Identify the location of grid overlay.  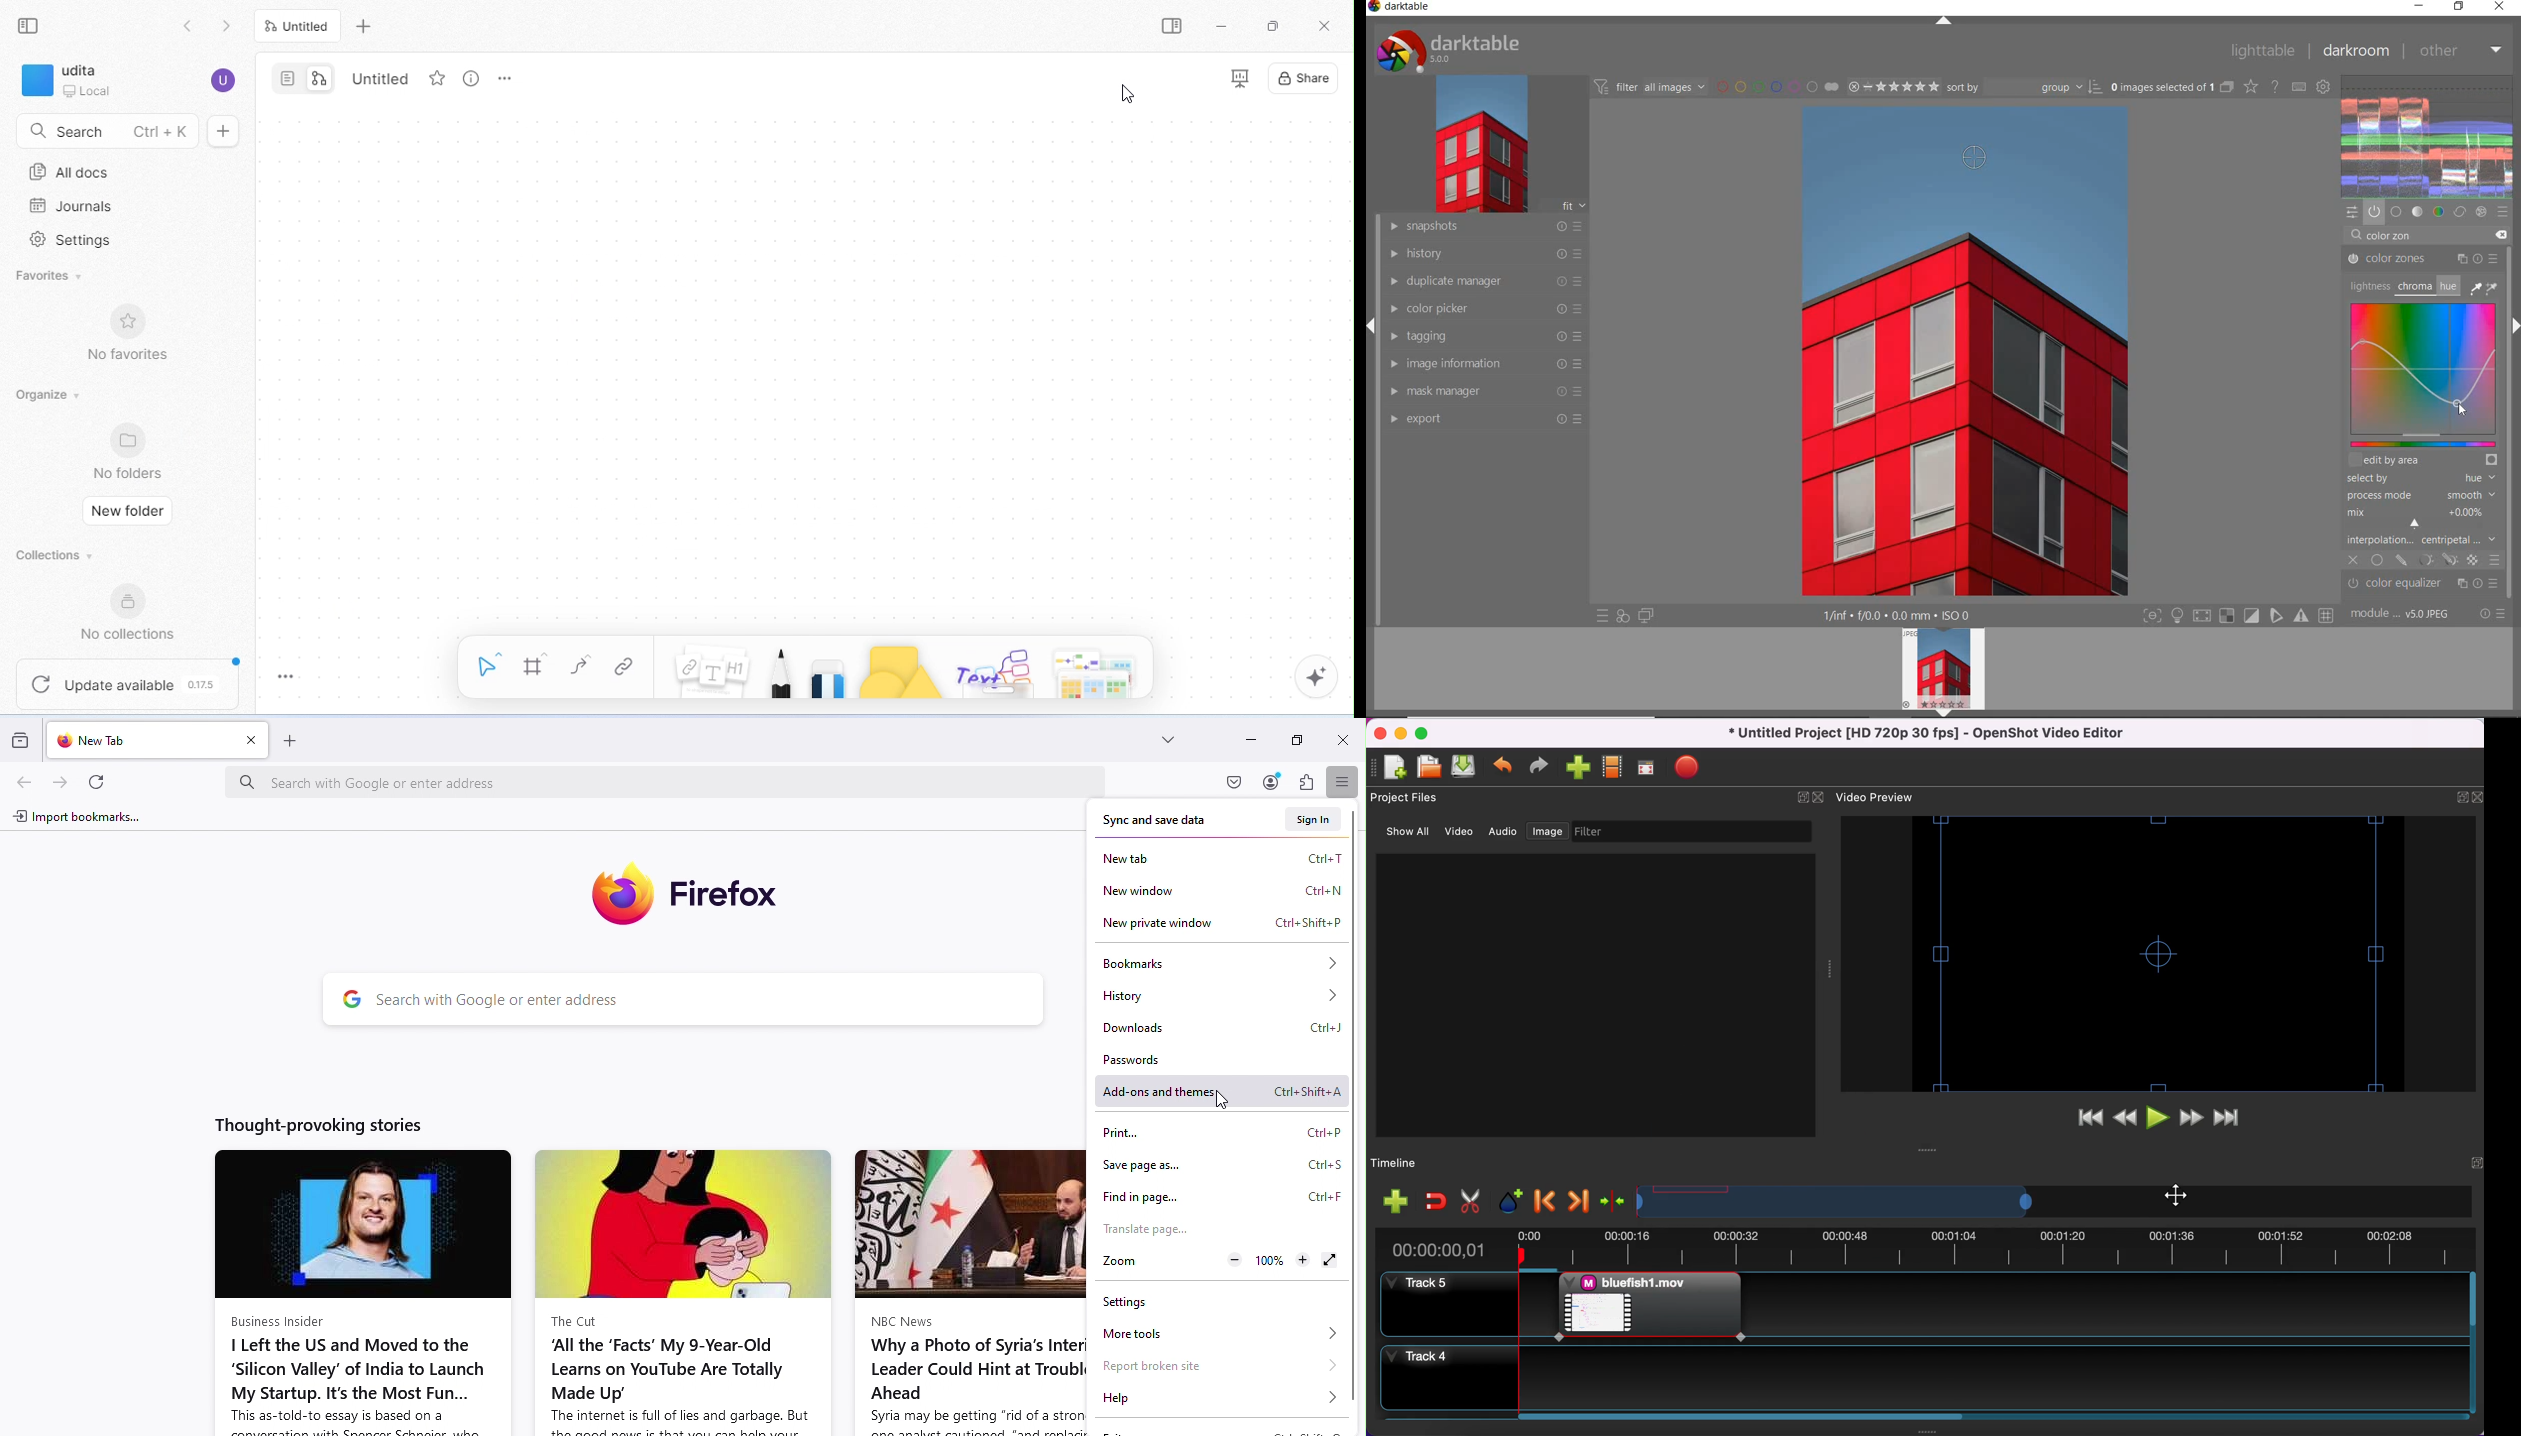
(2327, 614).